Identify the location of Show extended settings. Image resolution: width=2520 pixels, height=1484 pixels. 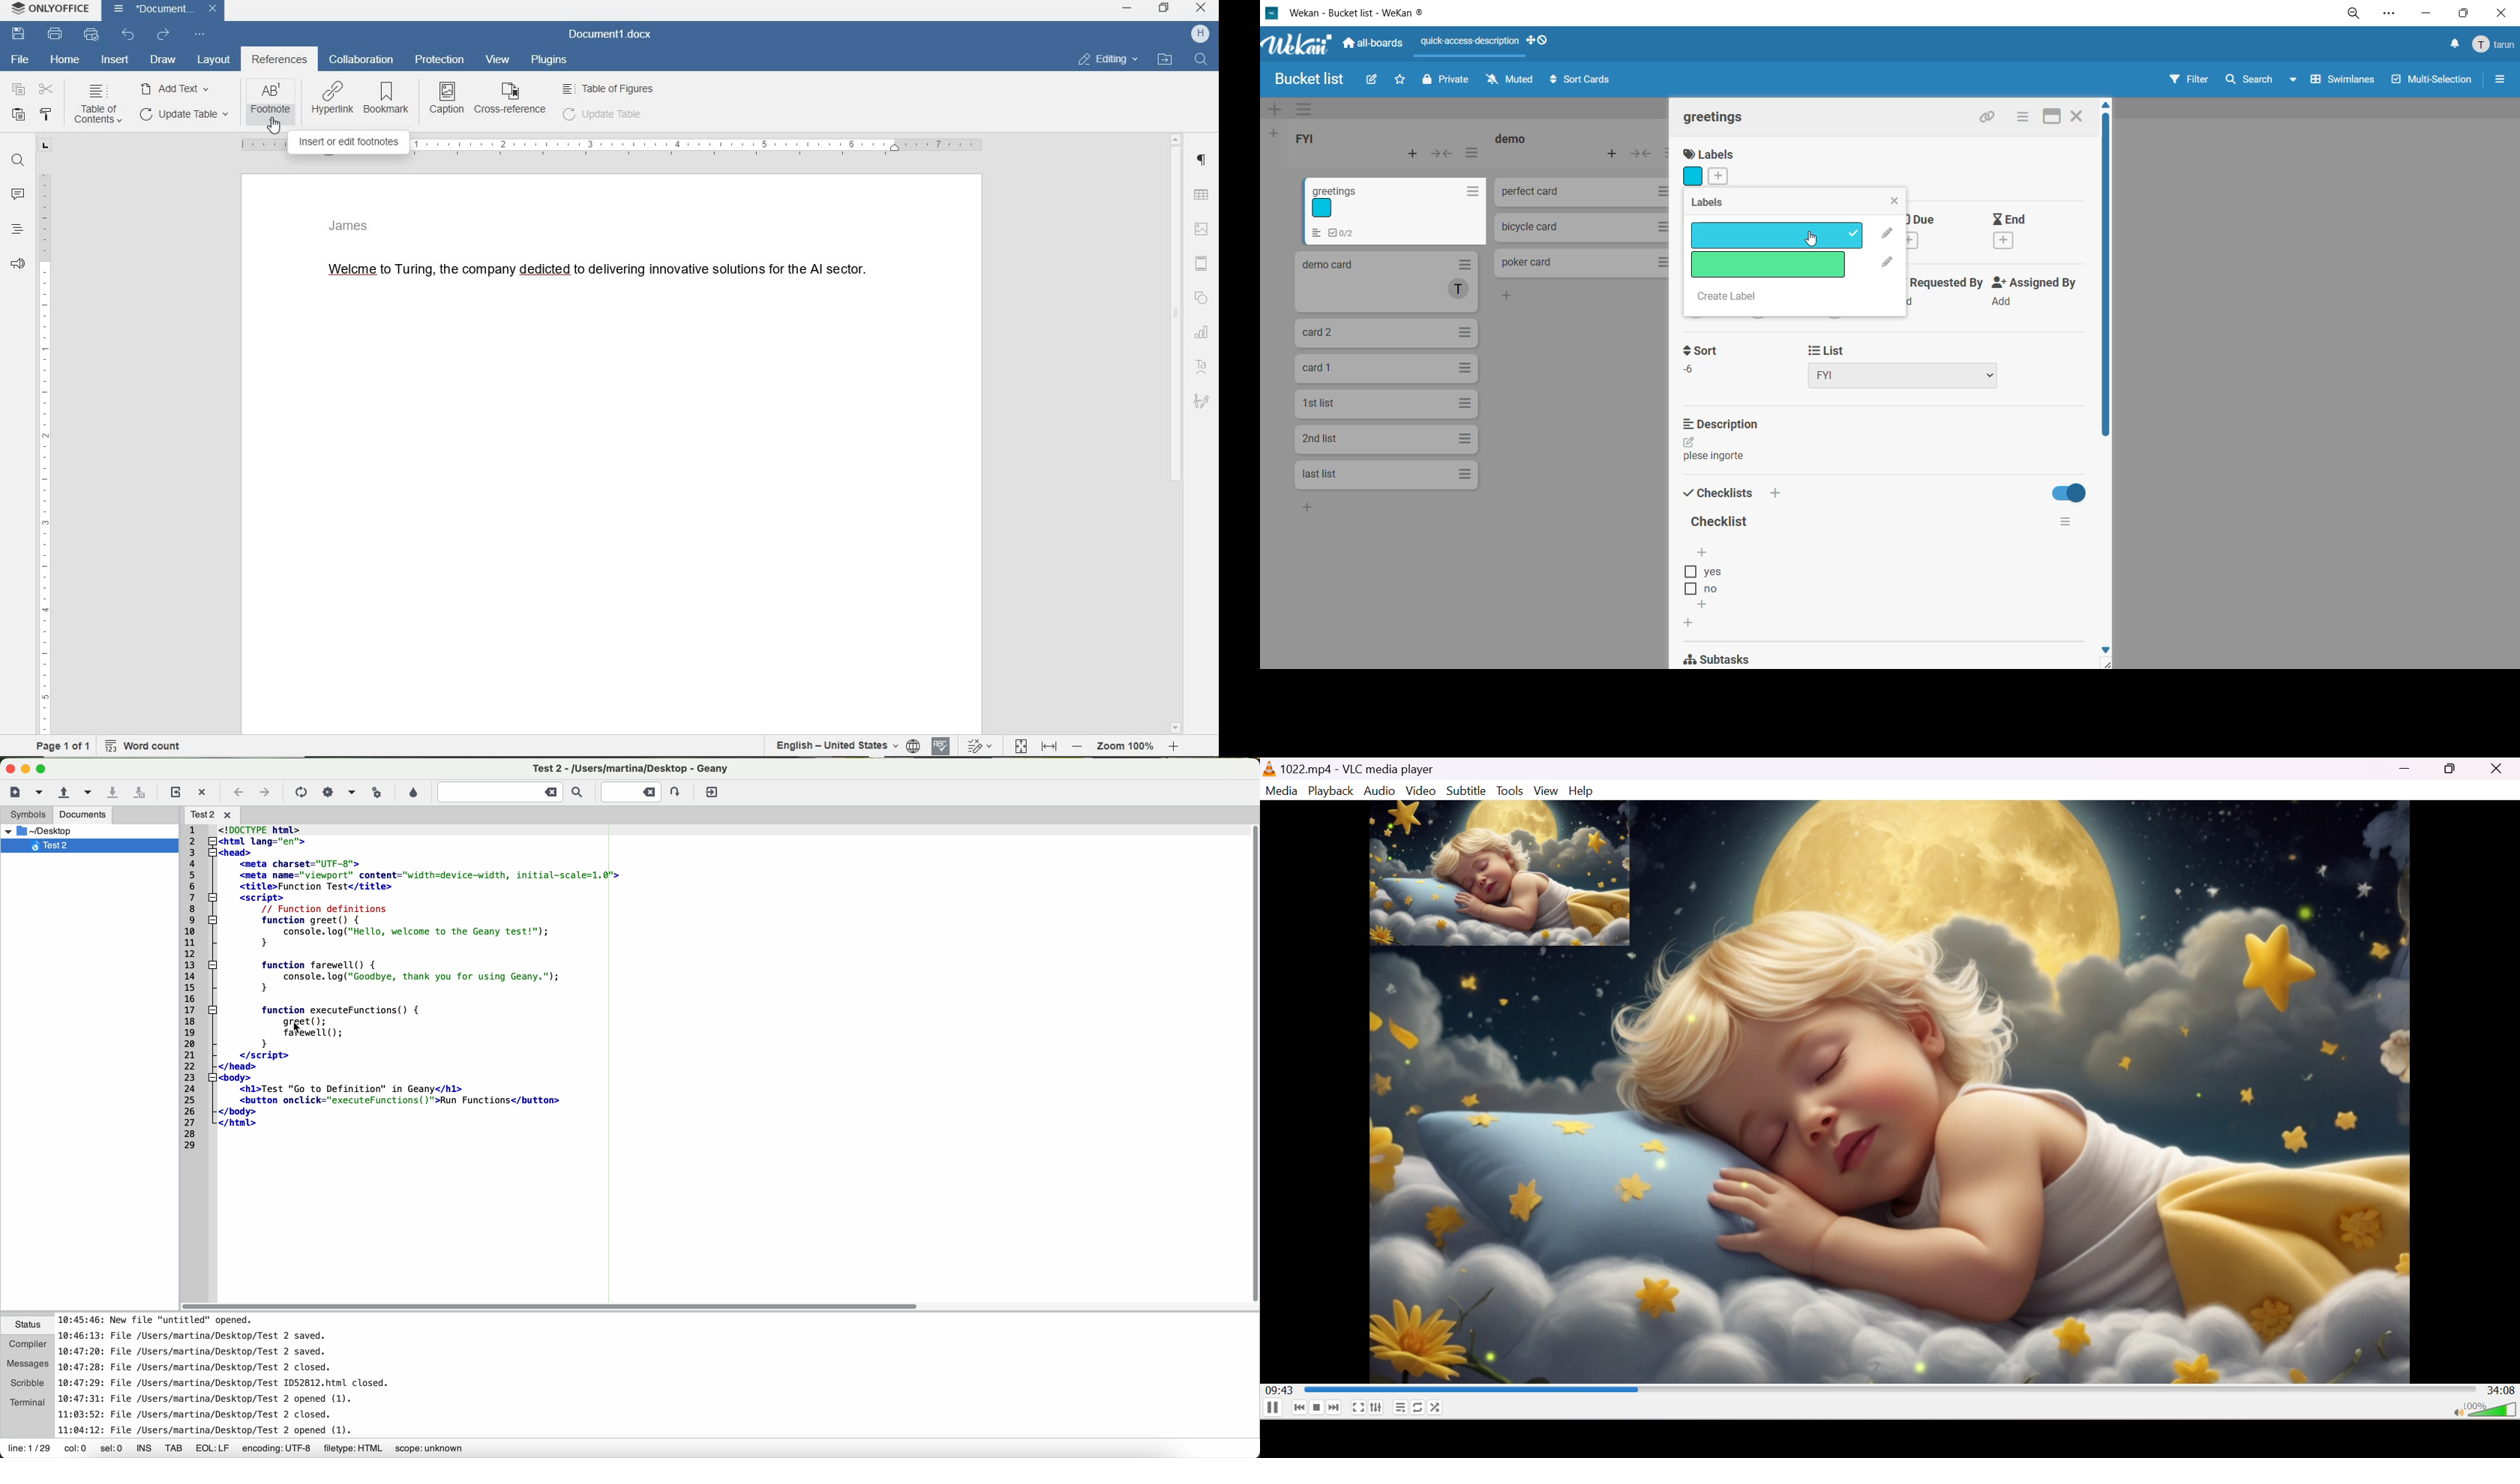
(1376, 1410).